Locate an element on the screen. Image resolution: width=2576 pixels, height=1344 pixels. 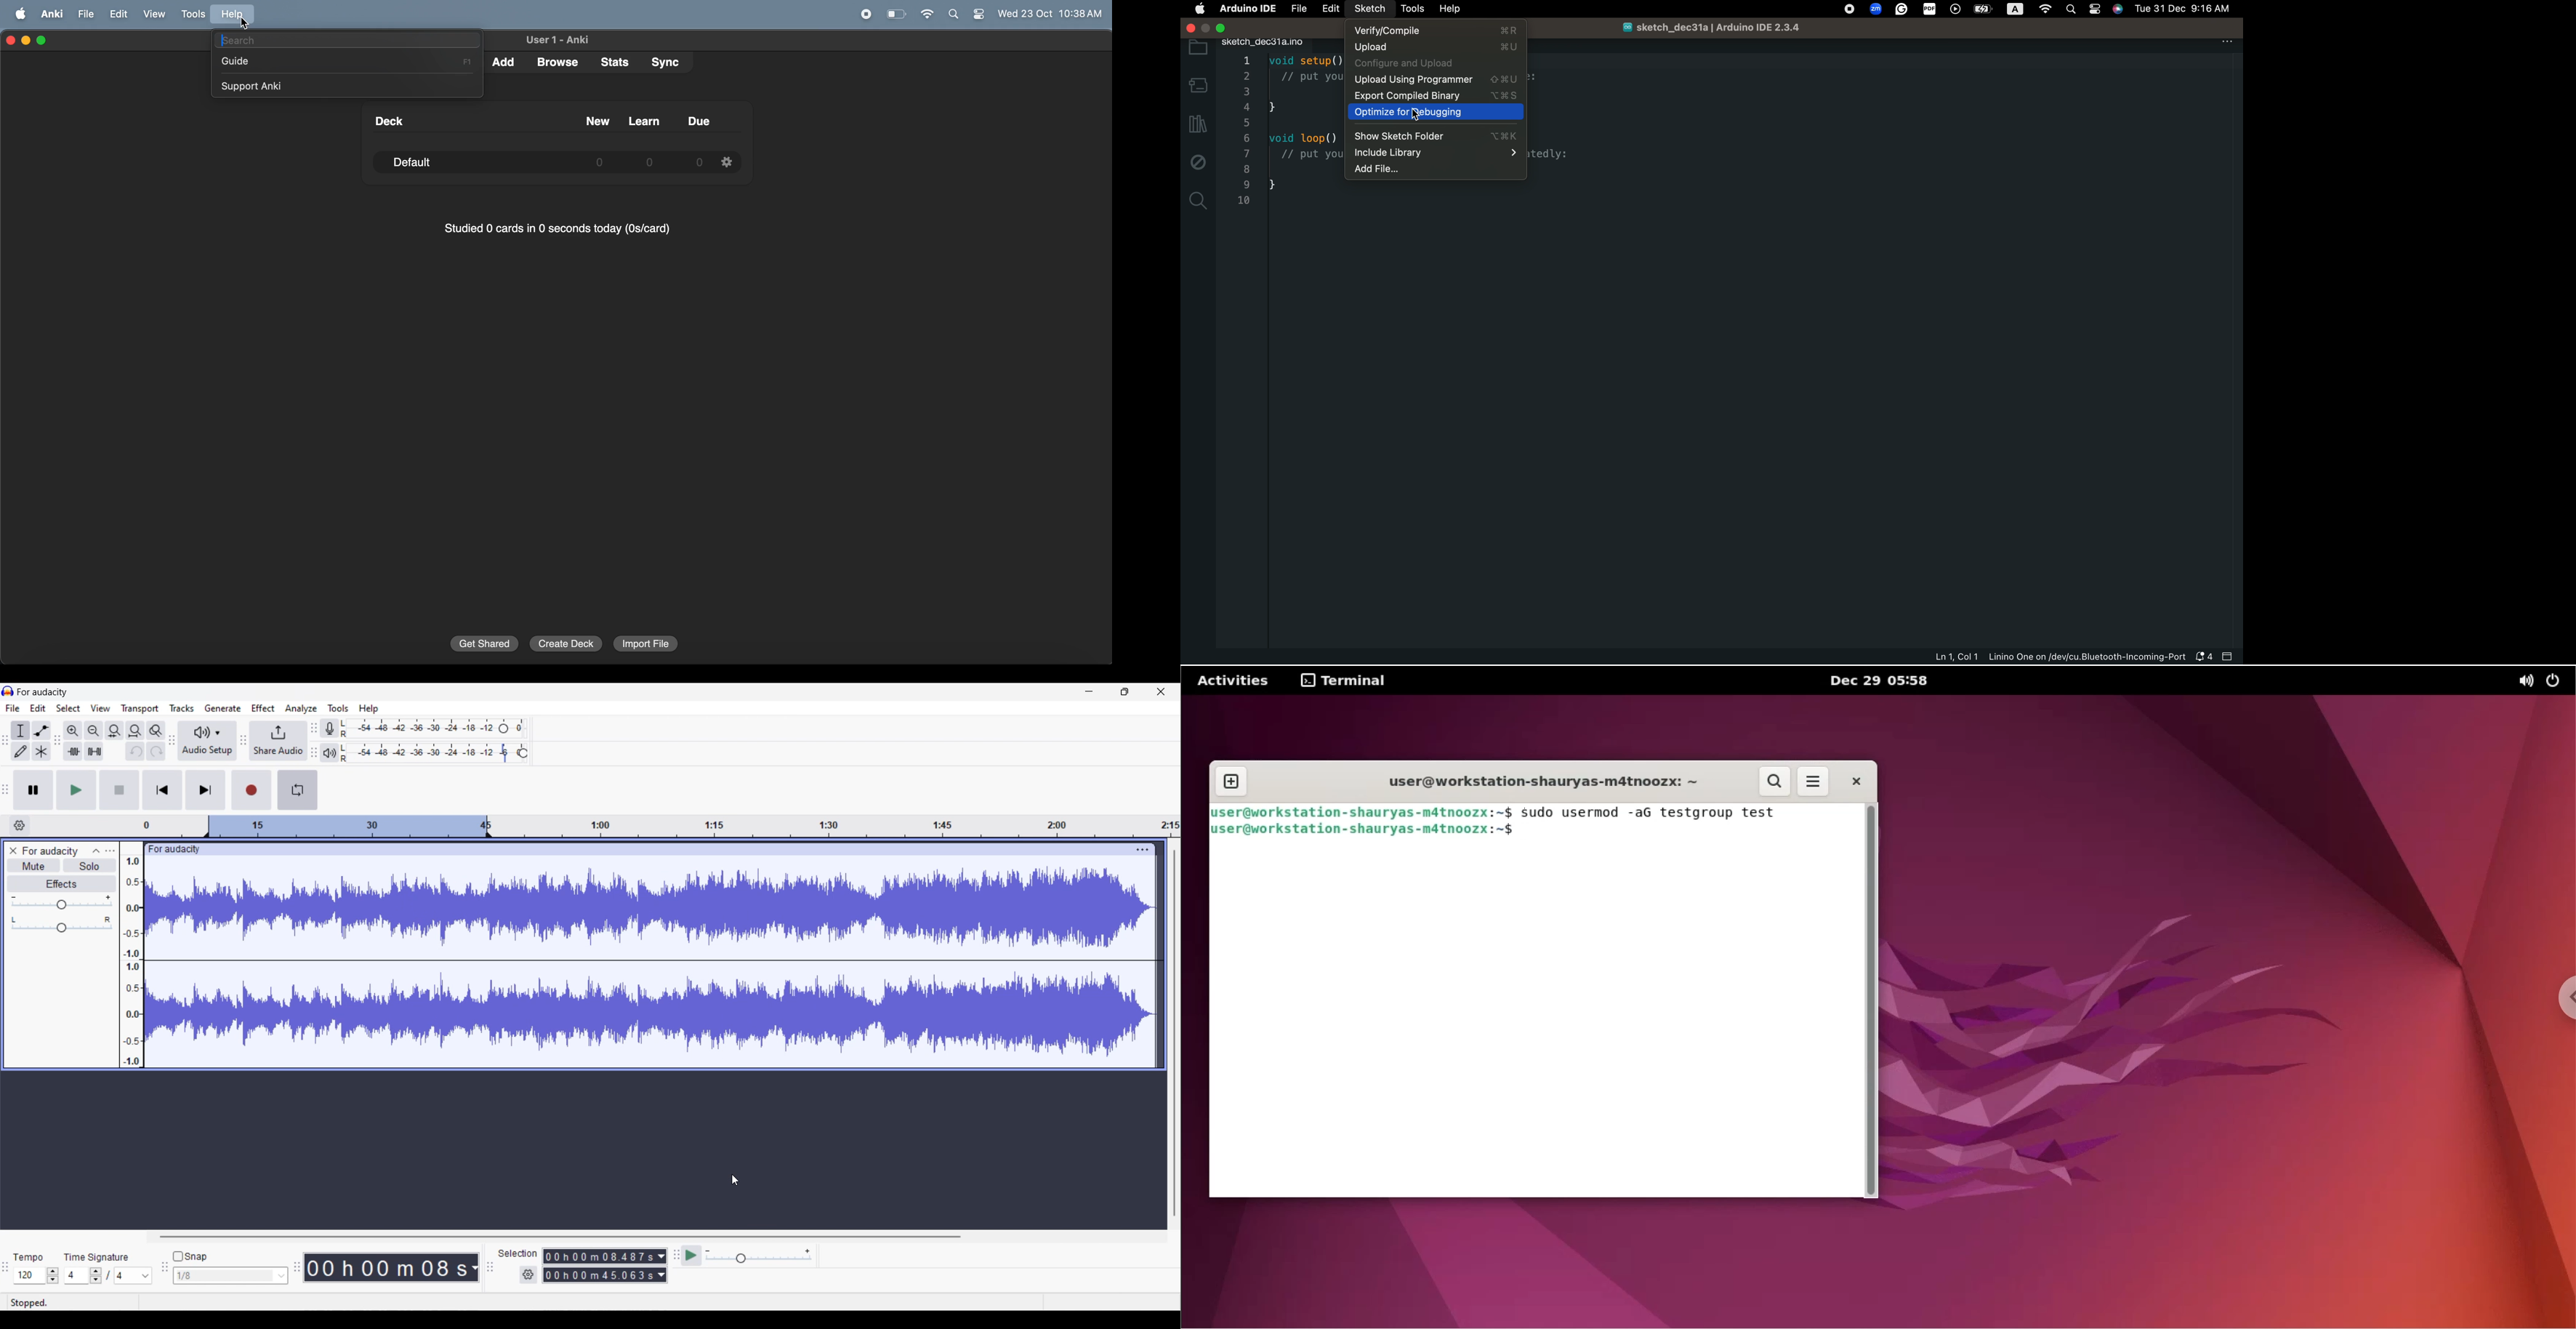
Recording level is located at coordinates (418, 728).